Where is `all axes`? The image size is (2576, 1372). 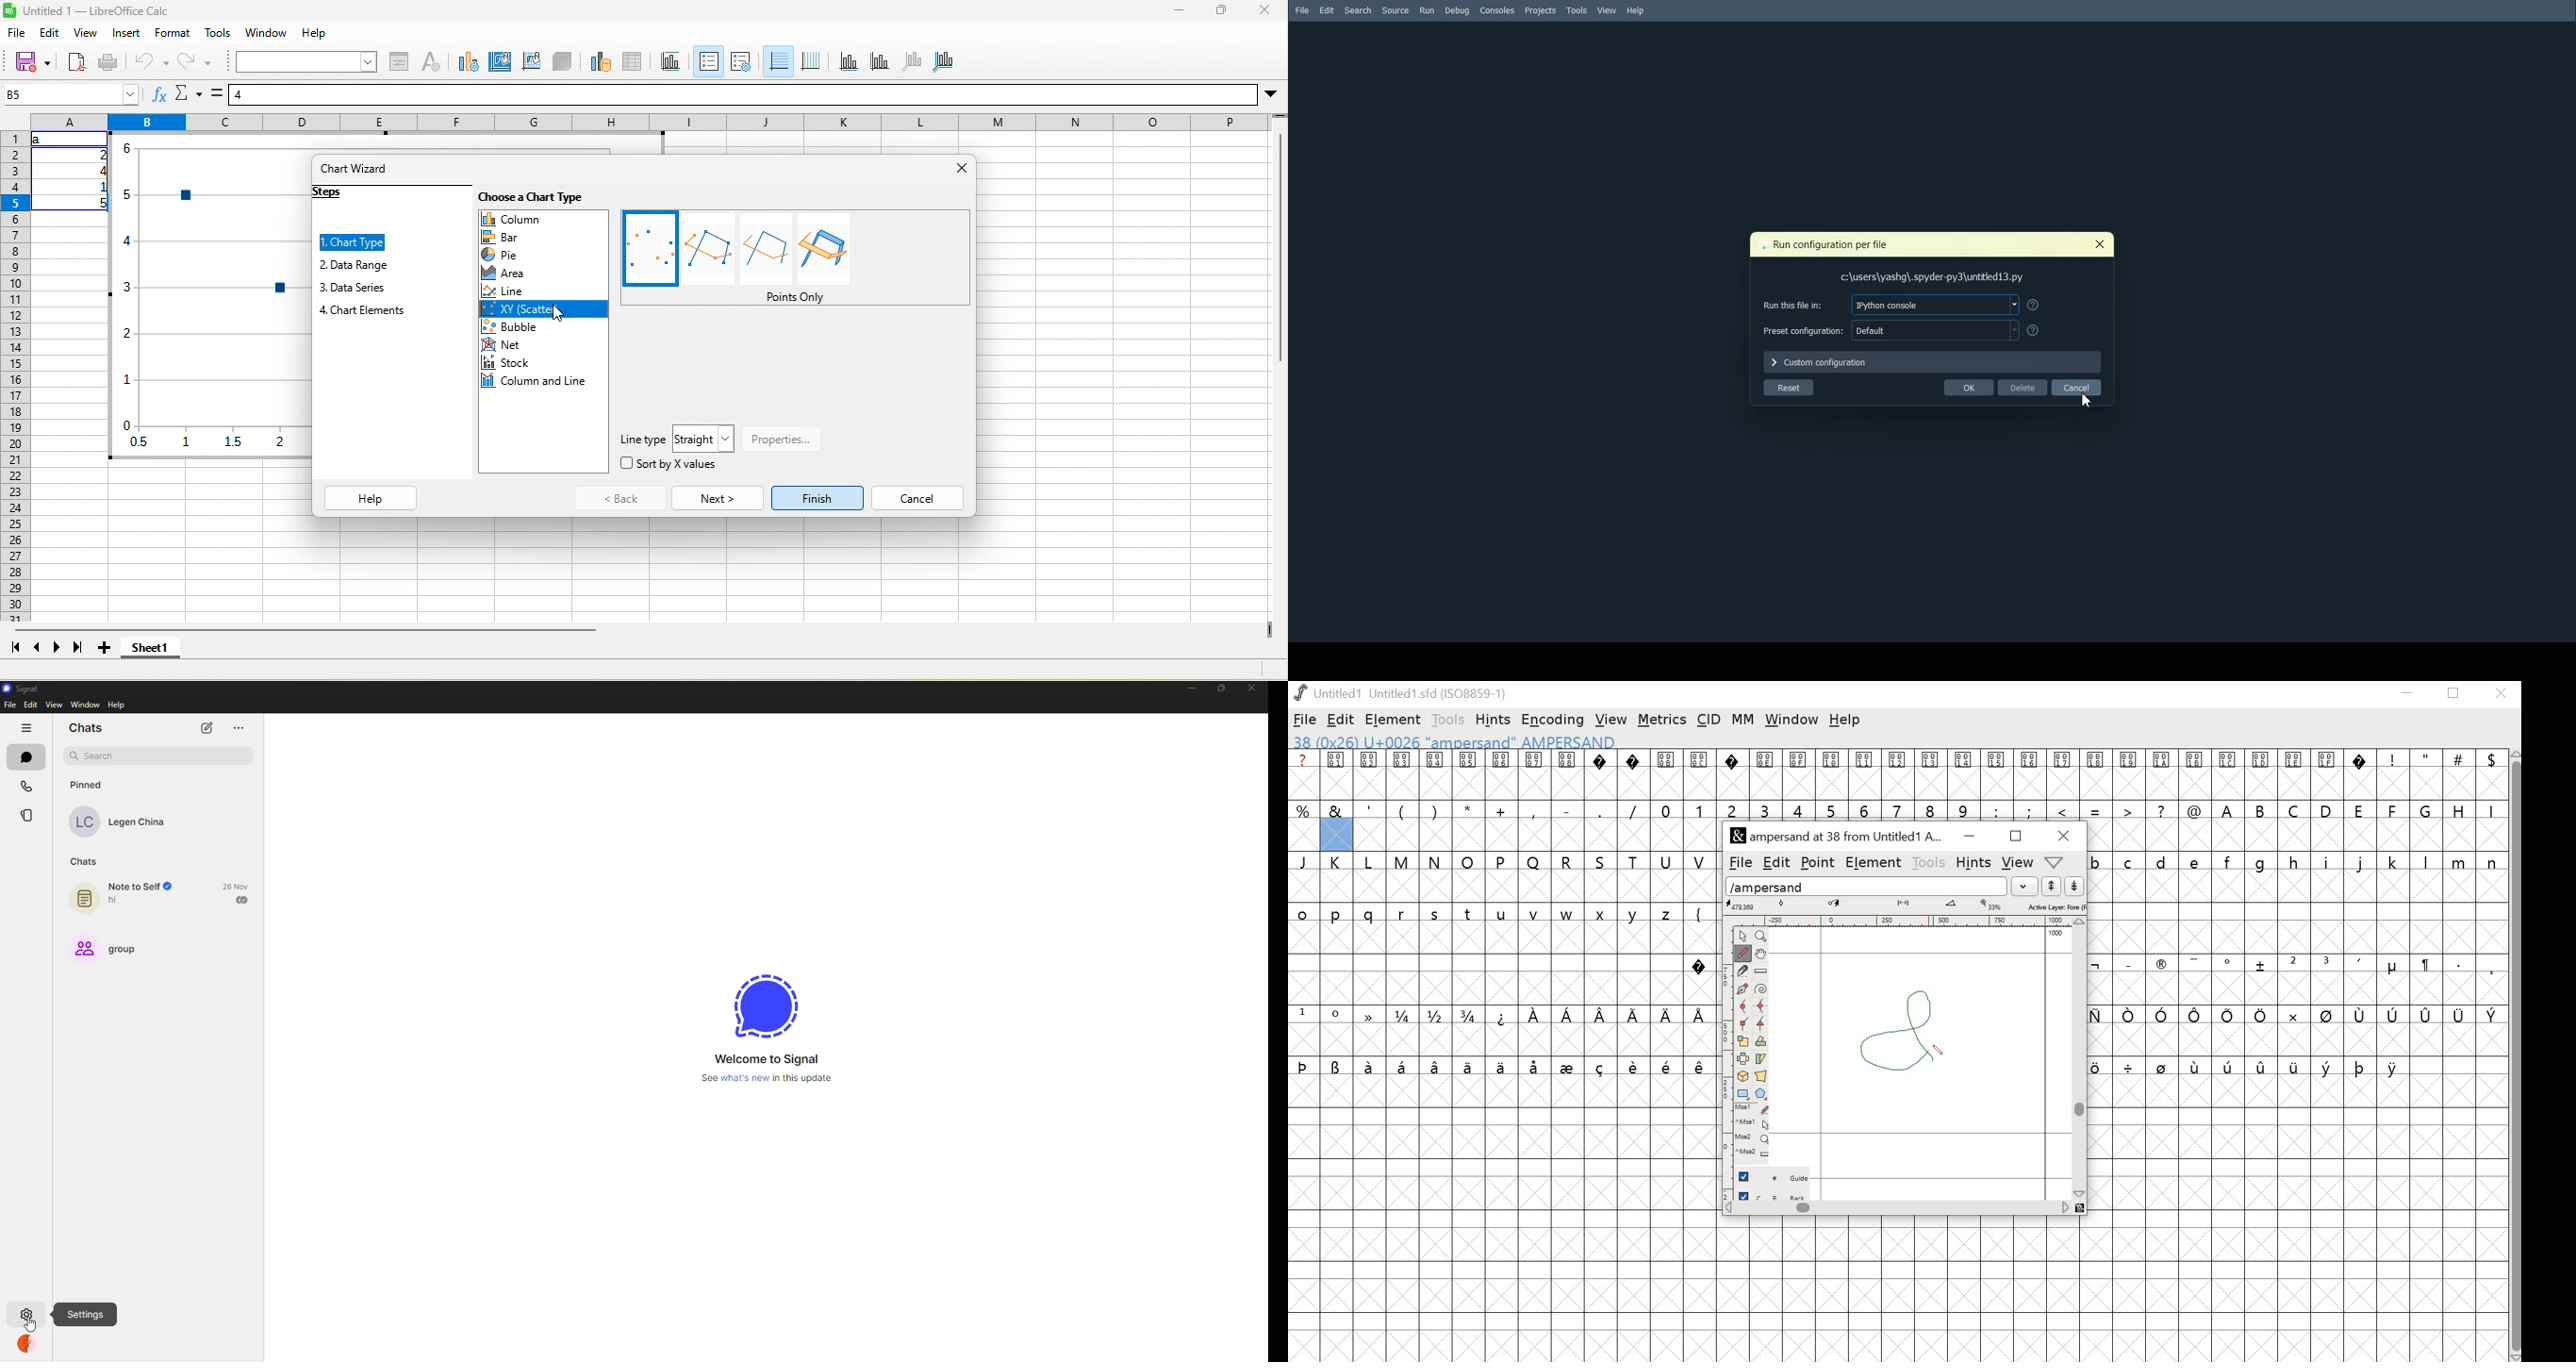
all axes is located at coordinates (943, 63).